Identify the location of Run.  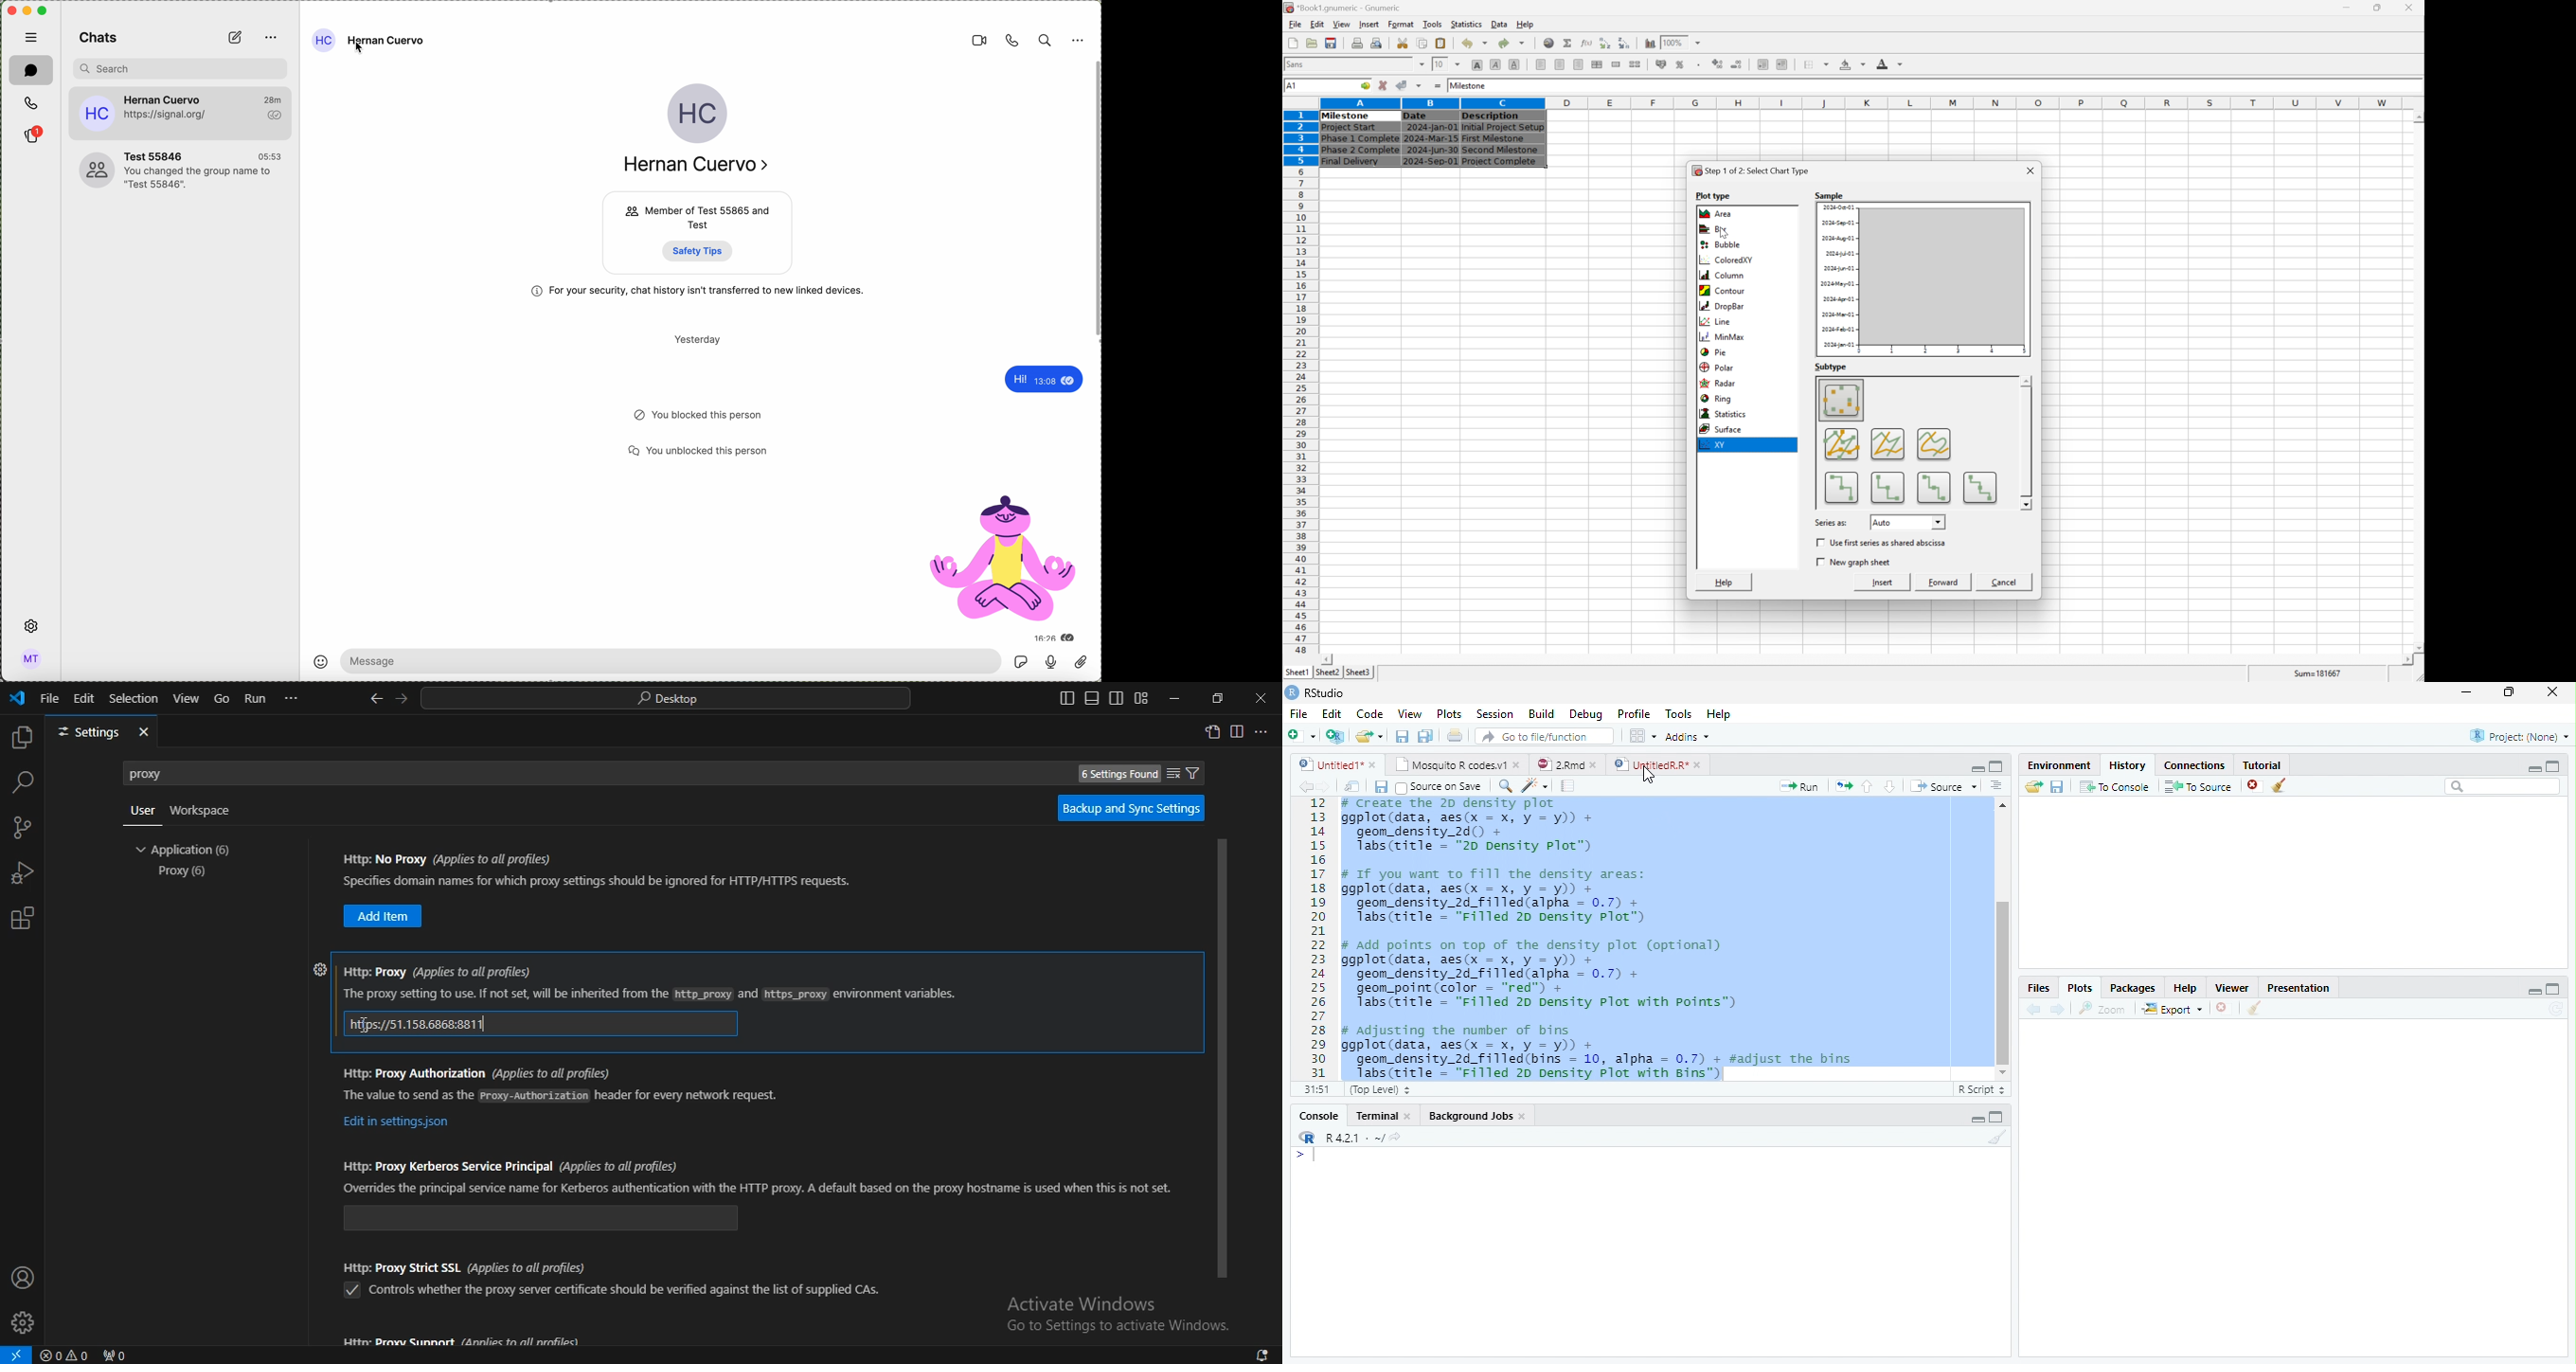
(1797, 787).